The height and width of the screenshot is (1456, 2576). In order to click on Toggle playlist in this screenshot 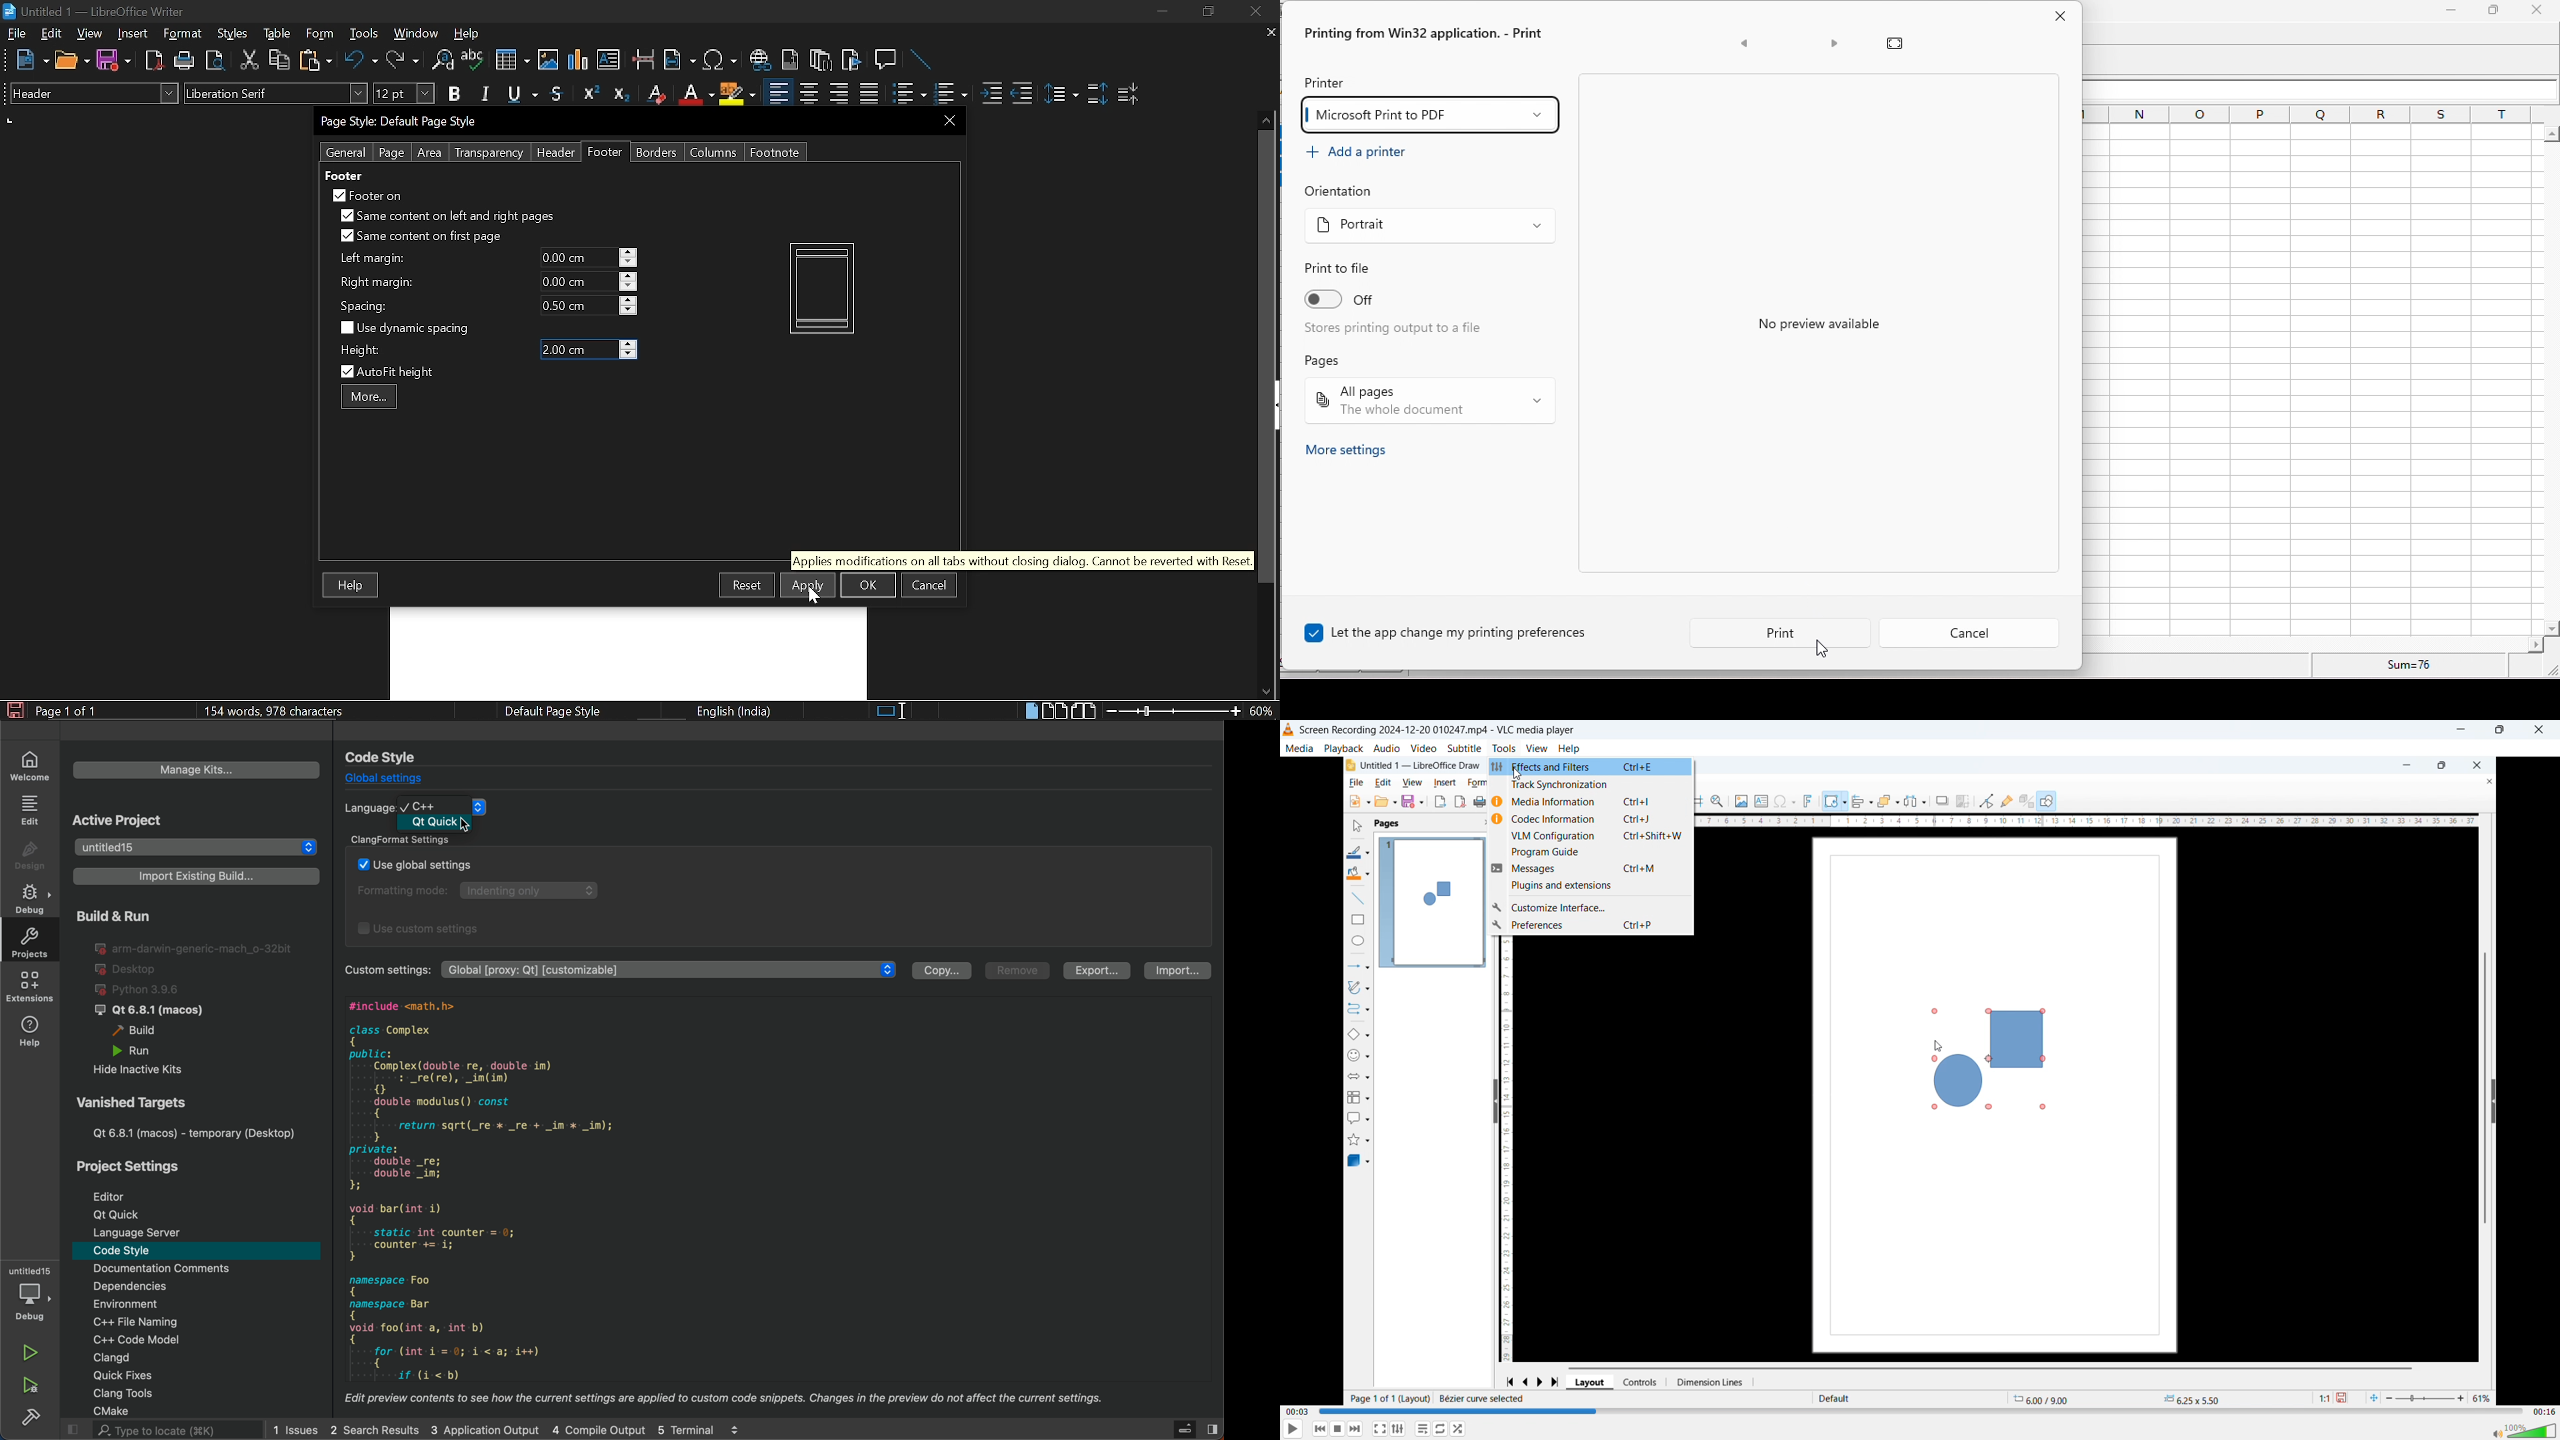, I will do `click(1423, 1429)`.